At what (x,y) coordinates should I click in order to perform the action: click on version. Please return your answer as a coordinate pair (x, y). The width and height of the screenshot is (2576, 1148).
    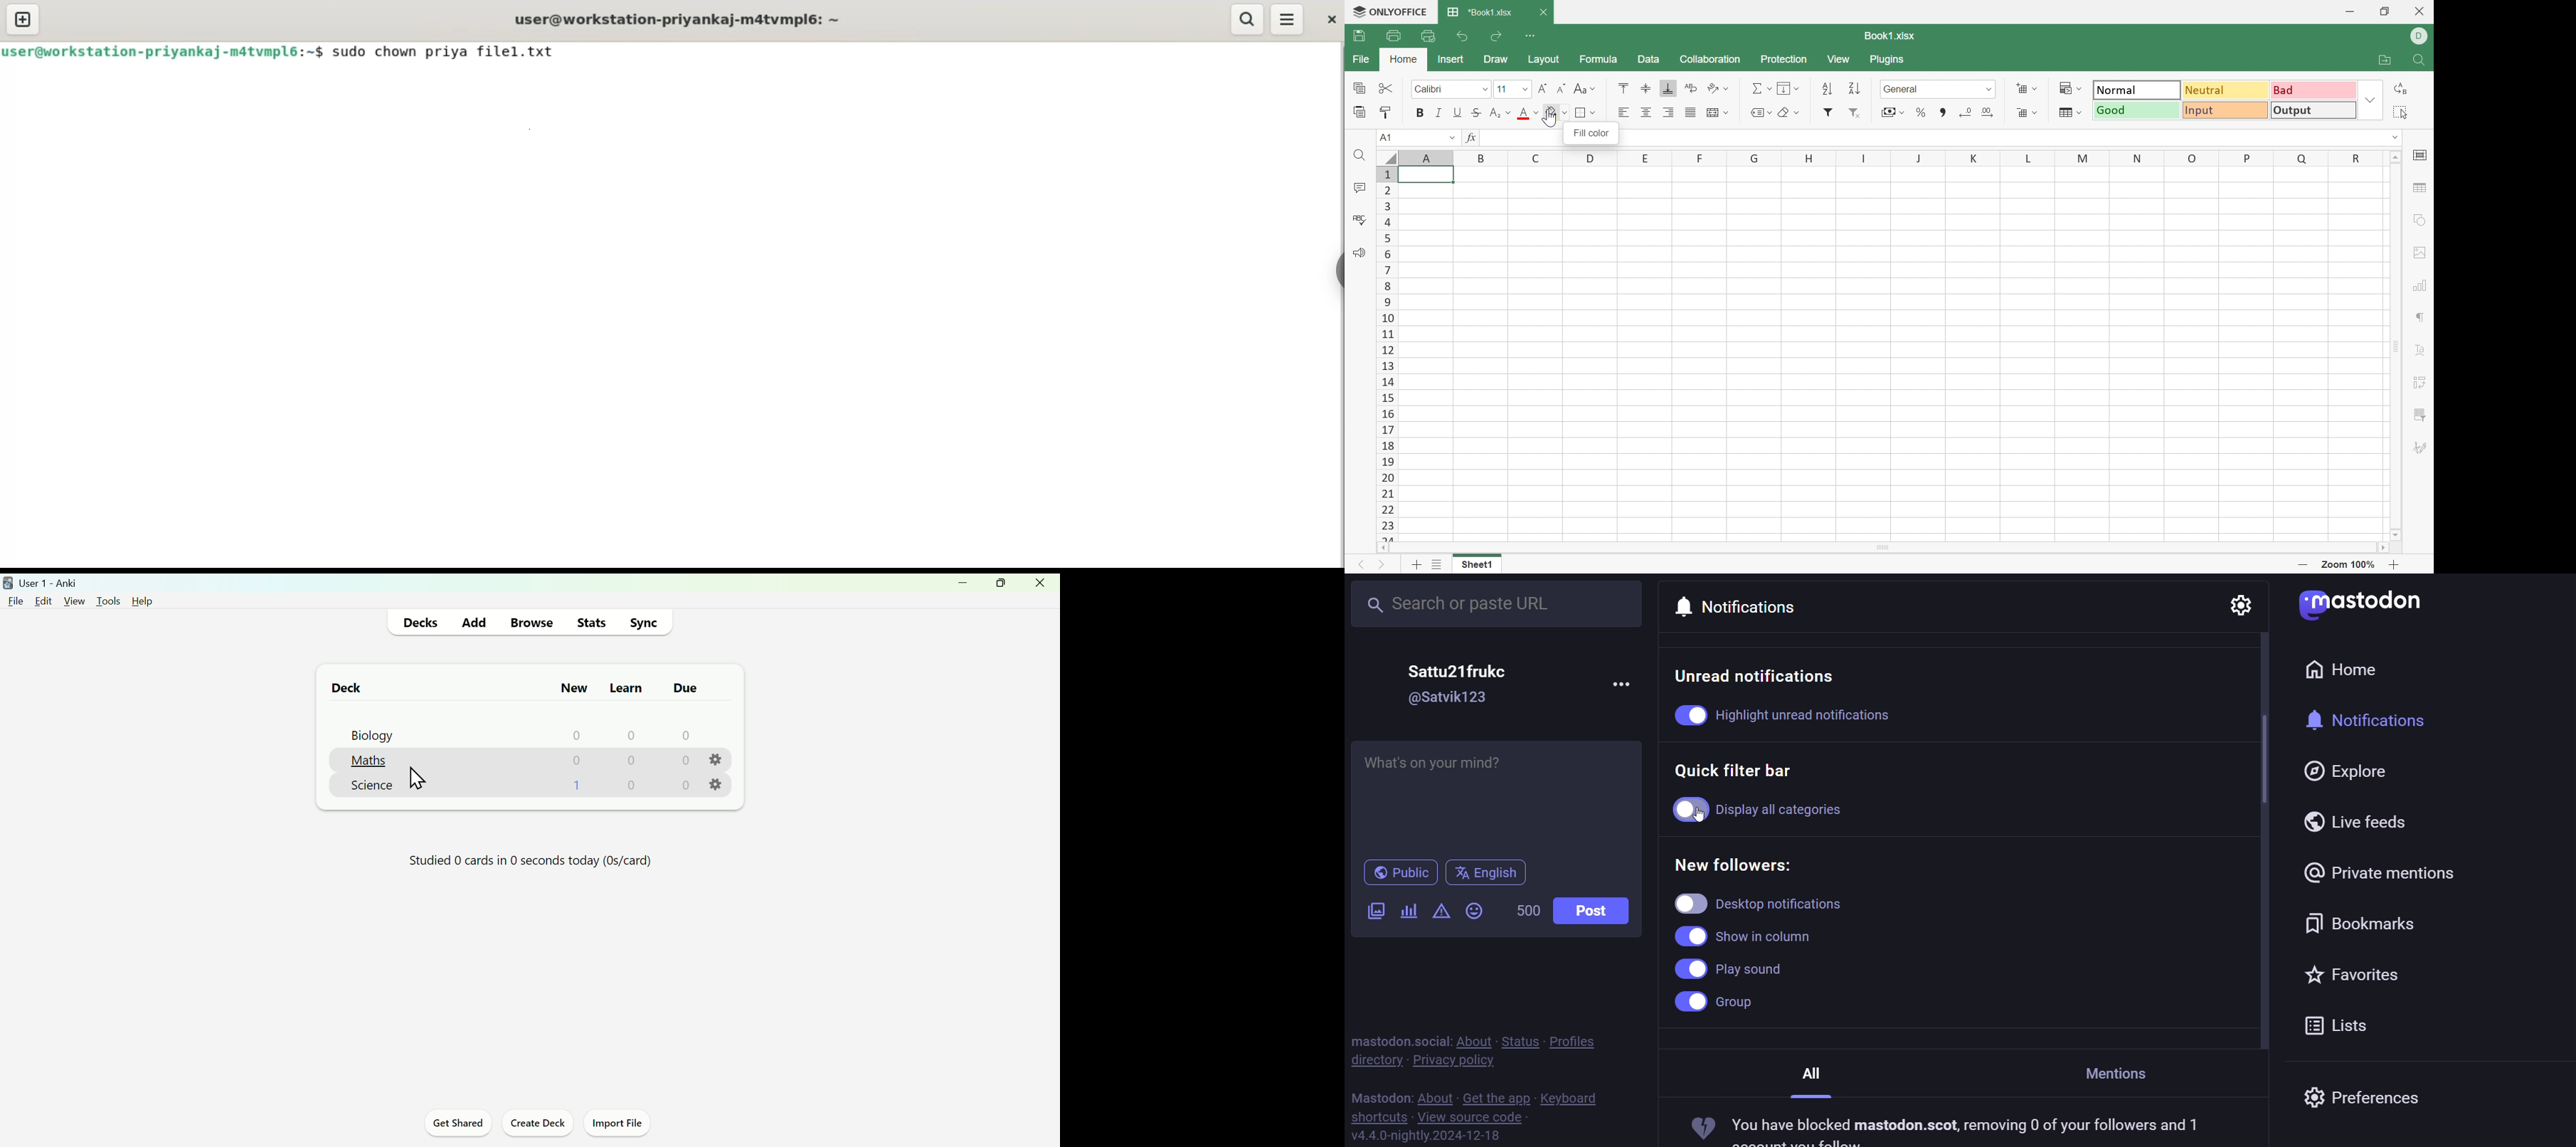
    Looking at the image, I should click on (1427, 1135).